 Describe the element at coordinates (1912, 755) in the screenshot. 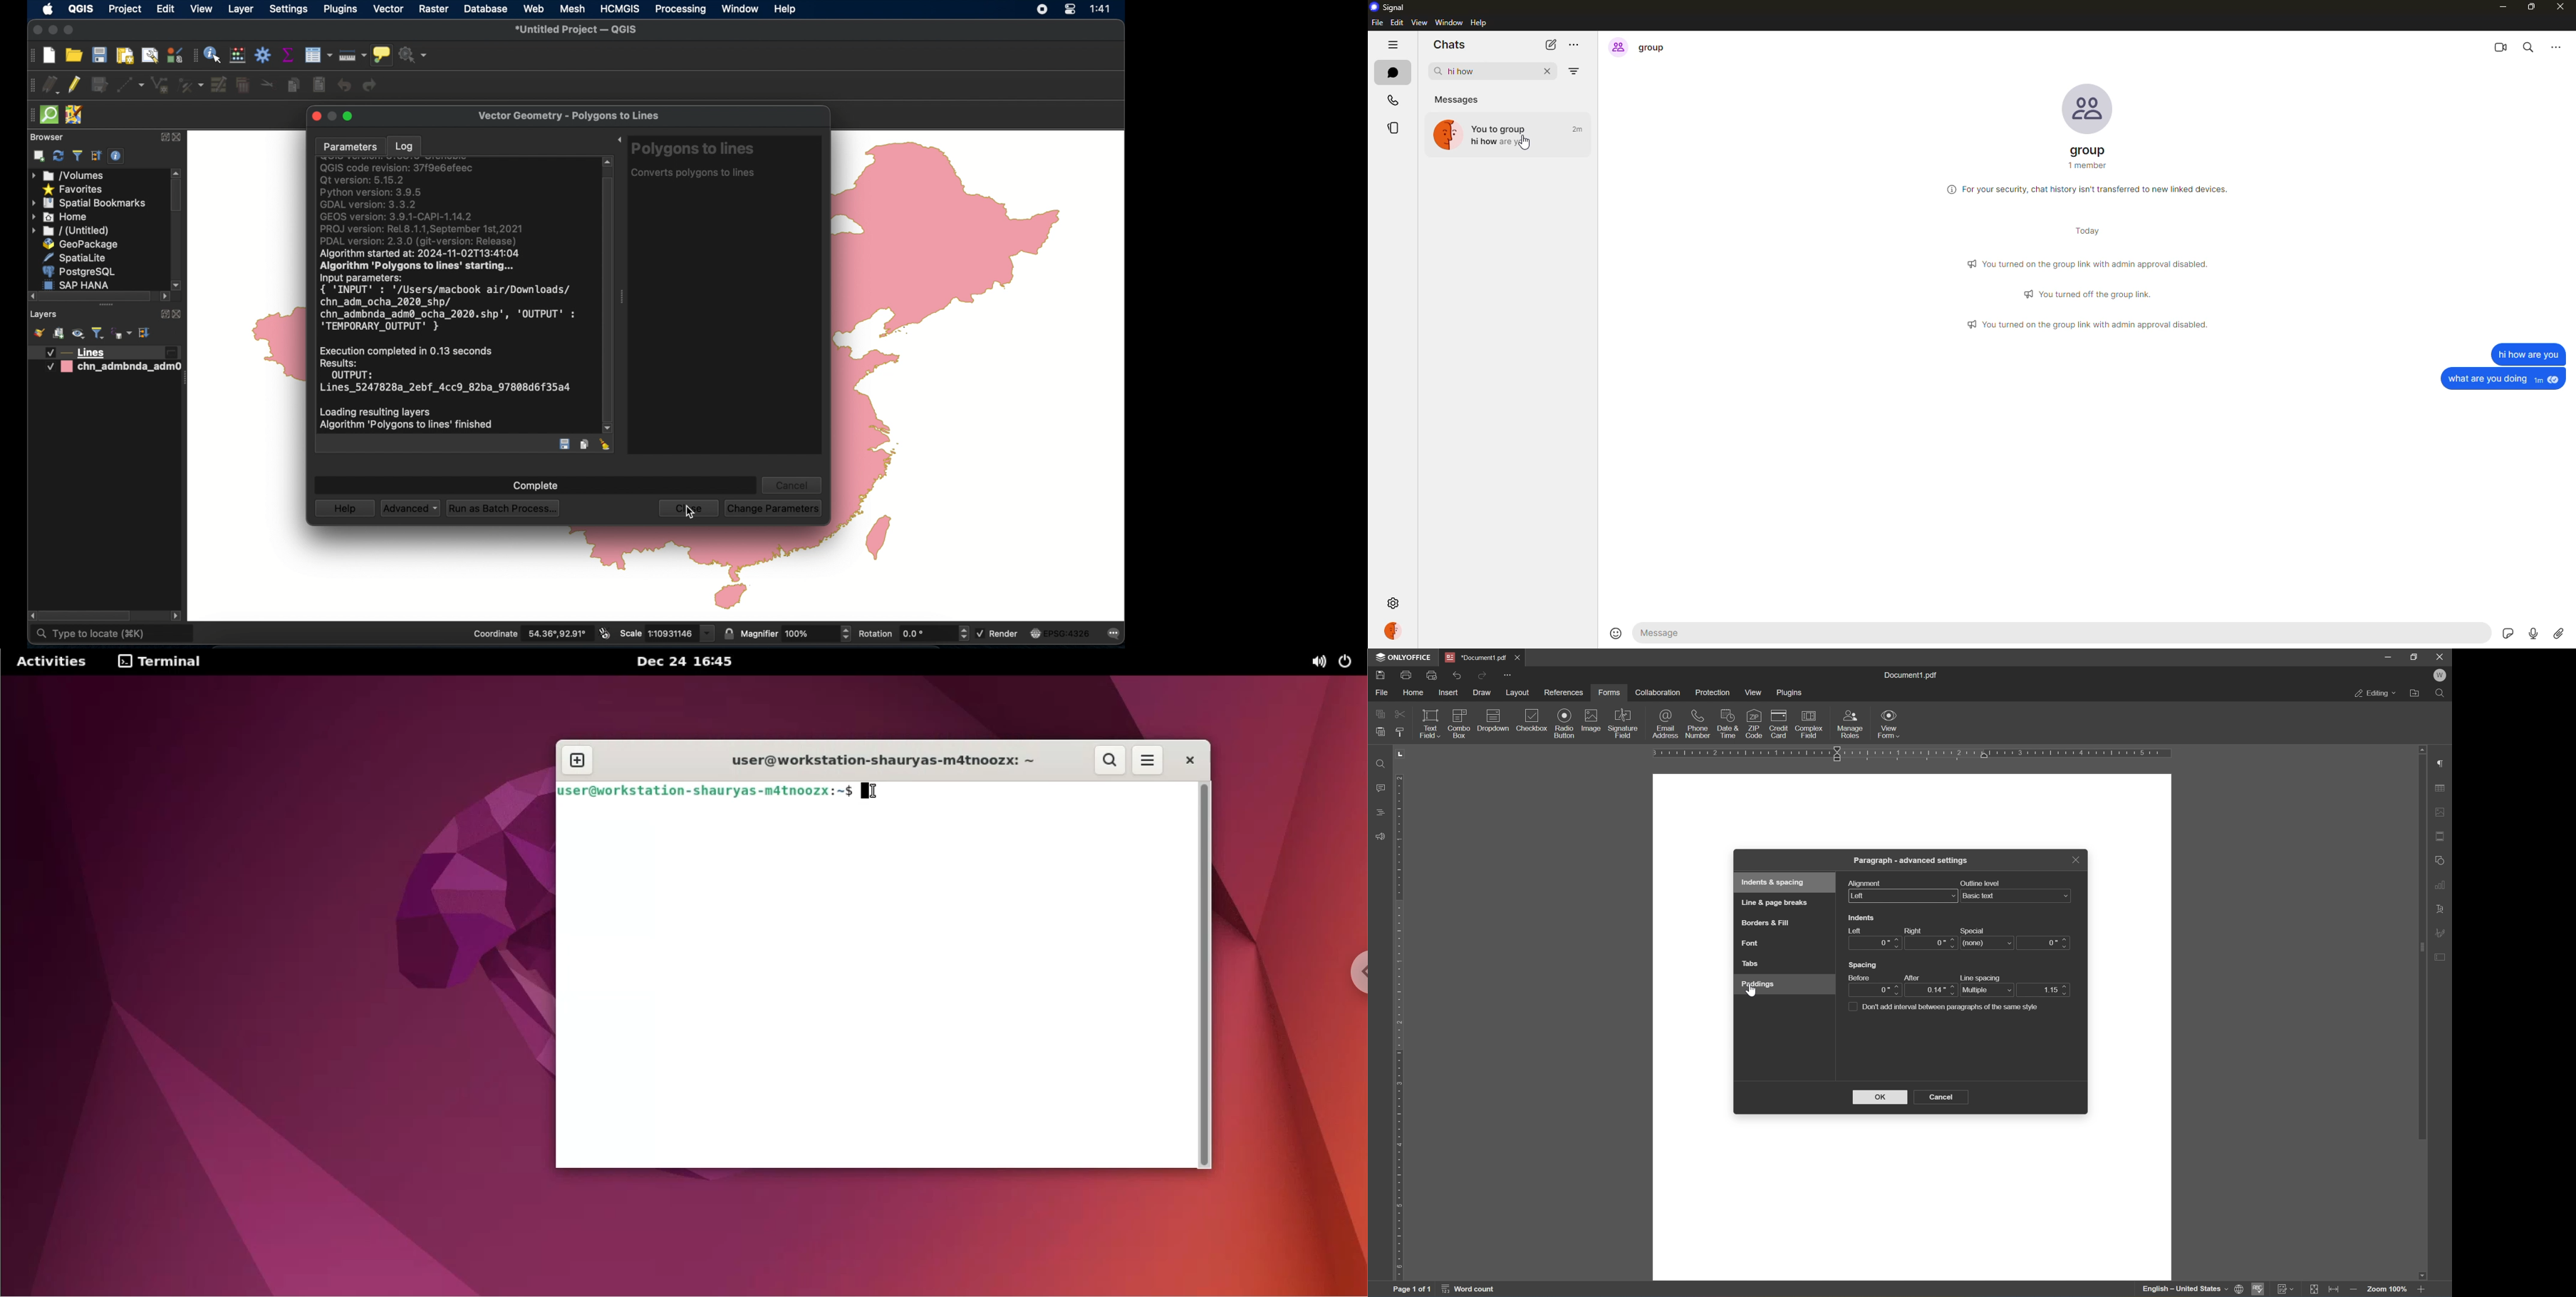

I see `ruler` at that location.